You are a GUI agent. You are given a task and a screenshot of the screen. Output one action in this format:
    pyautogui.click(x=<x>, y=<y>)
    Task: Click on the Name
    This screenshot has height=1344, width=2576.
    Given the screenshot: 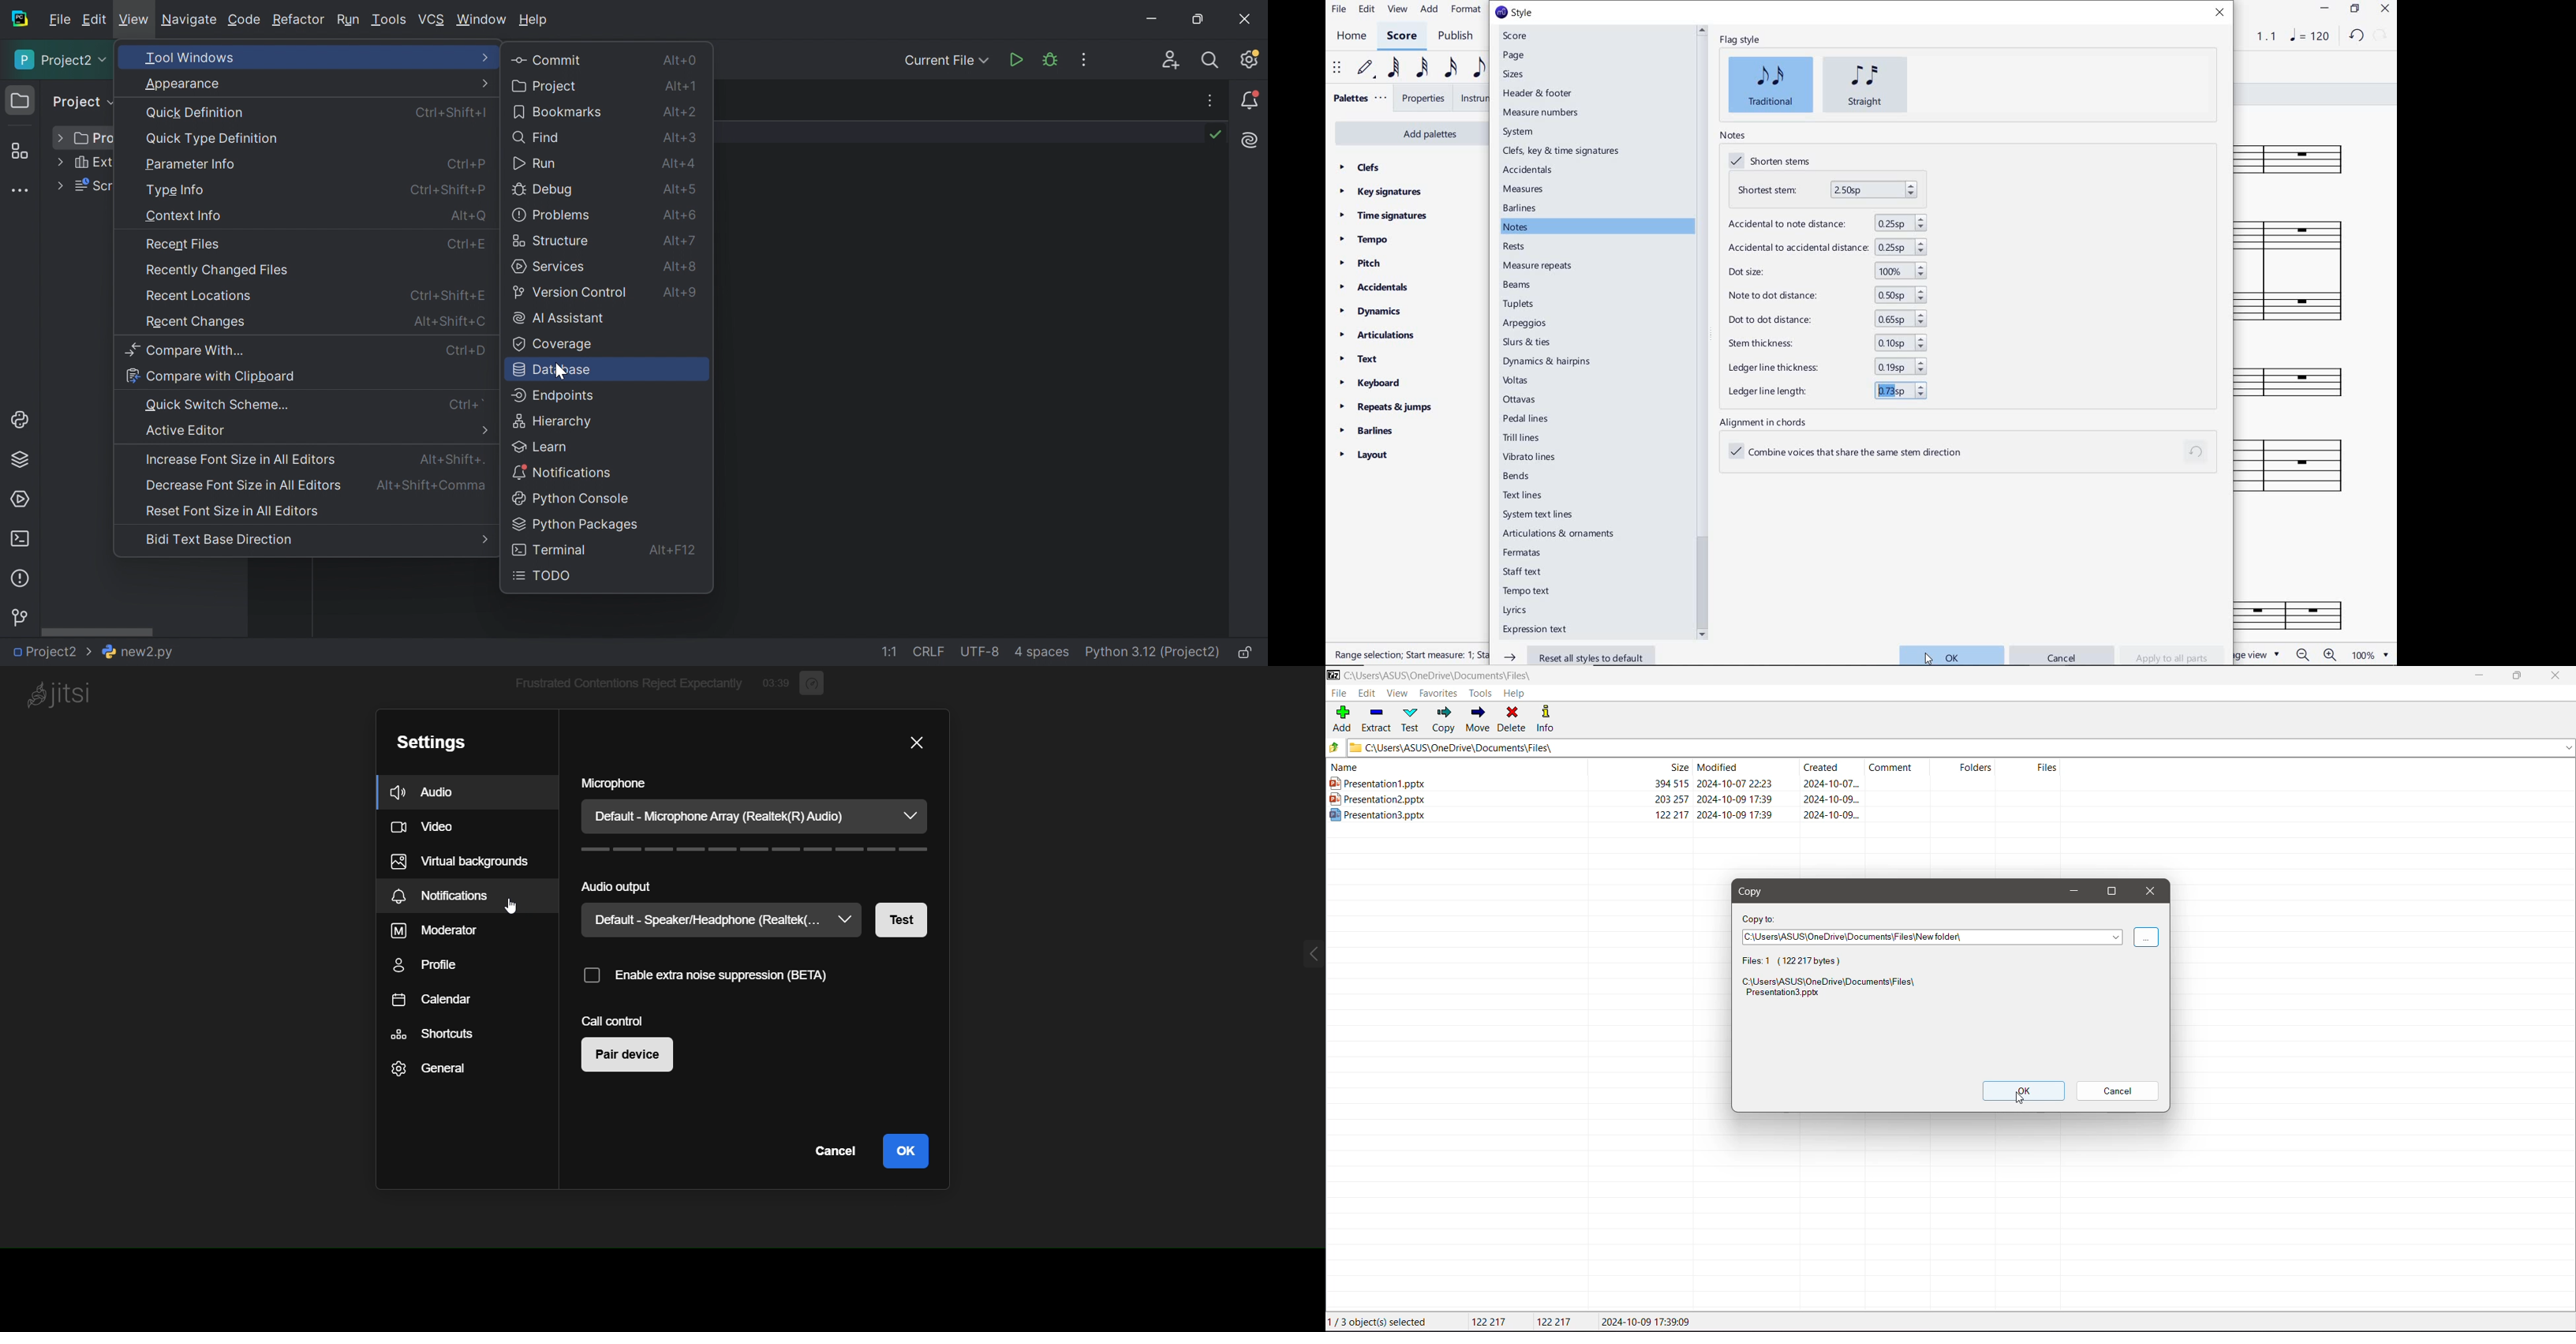 What is the action you would take?
    pyautogui.click(x=1450, y=767)
    